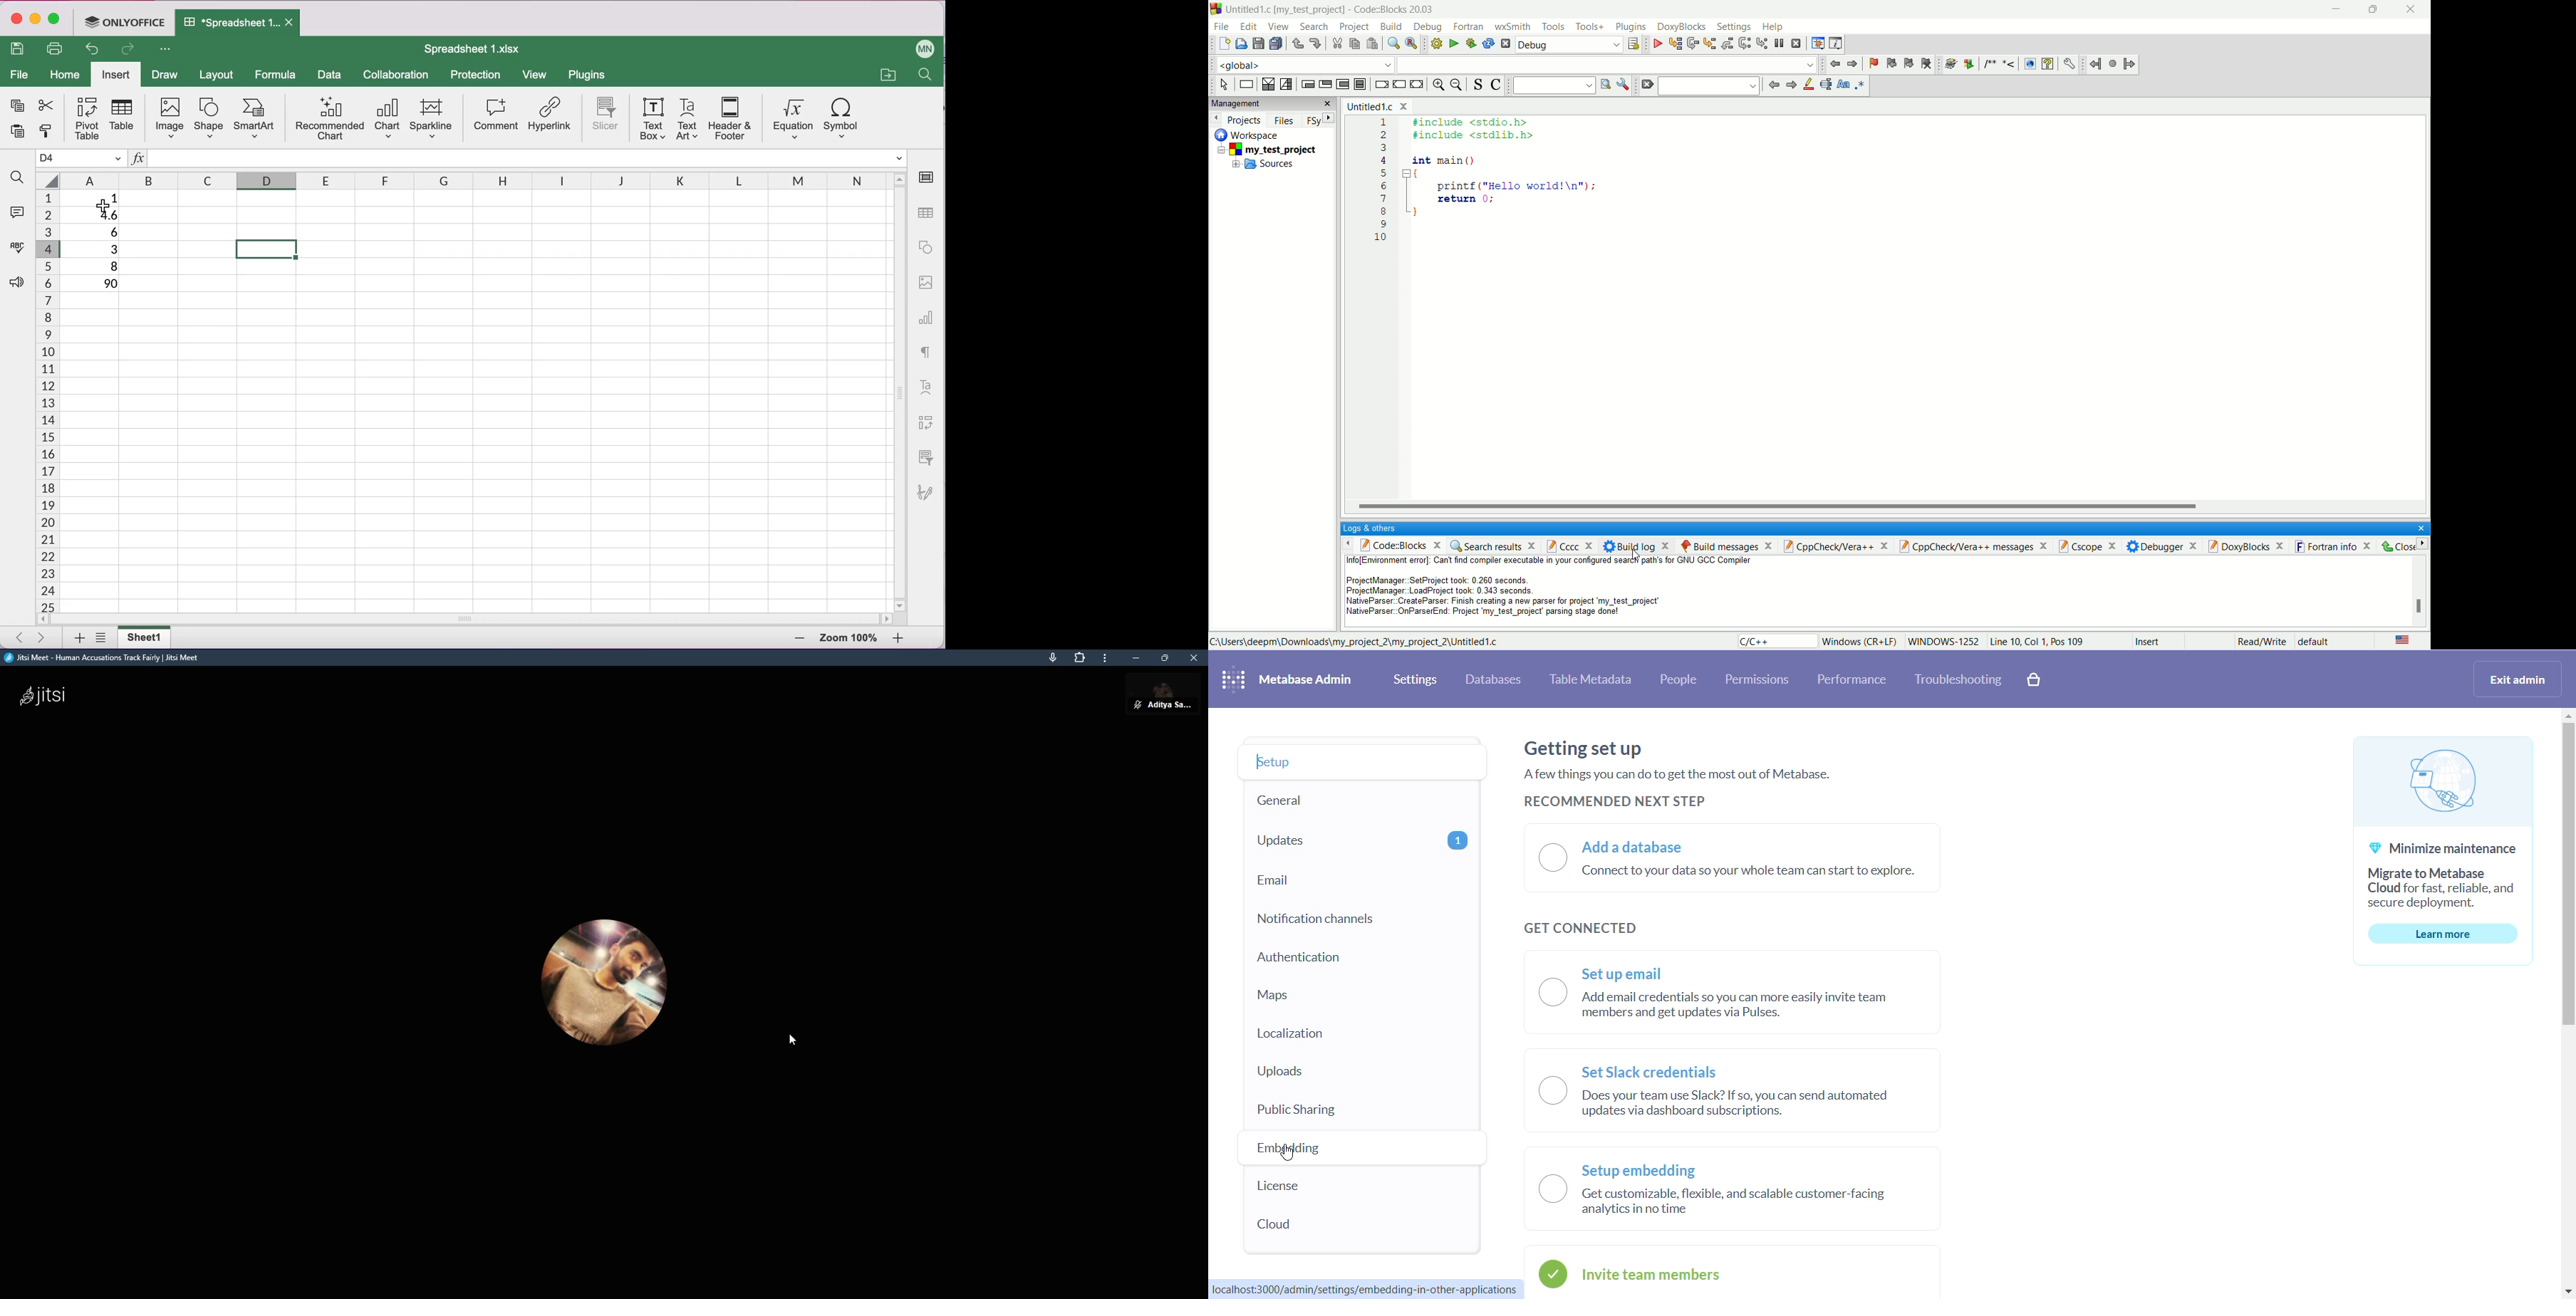 Image resolution: width=2576 pixels, height=1316 pixels. I want to click on previous bookmark, so click(1890, 65).